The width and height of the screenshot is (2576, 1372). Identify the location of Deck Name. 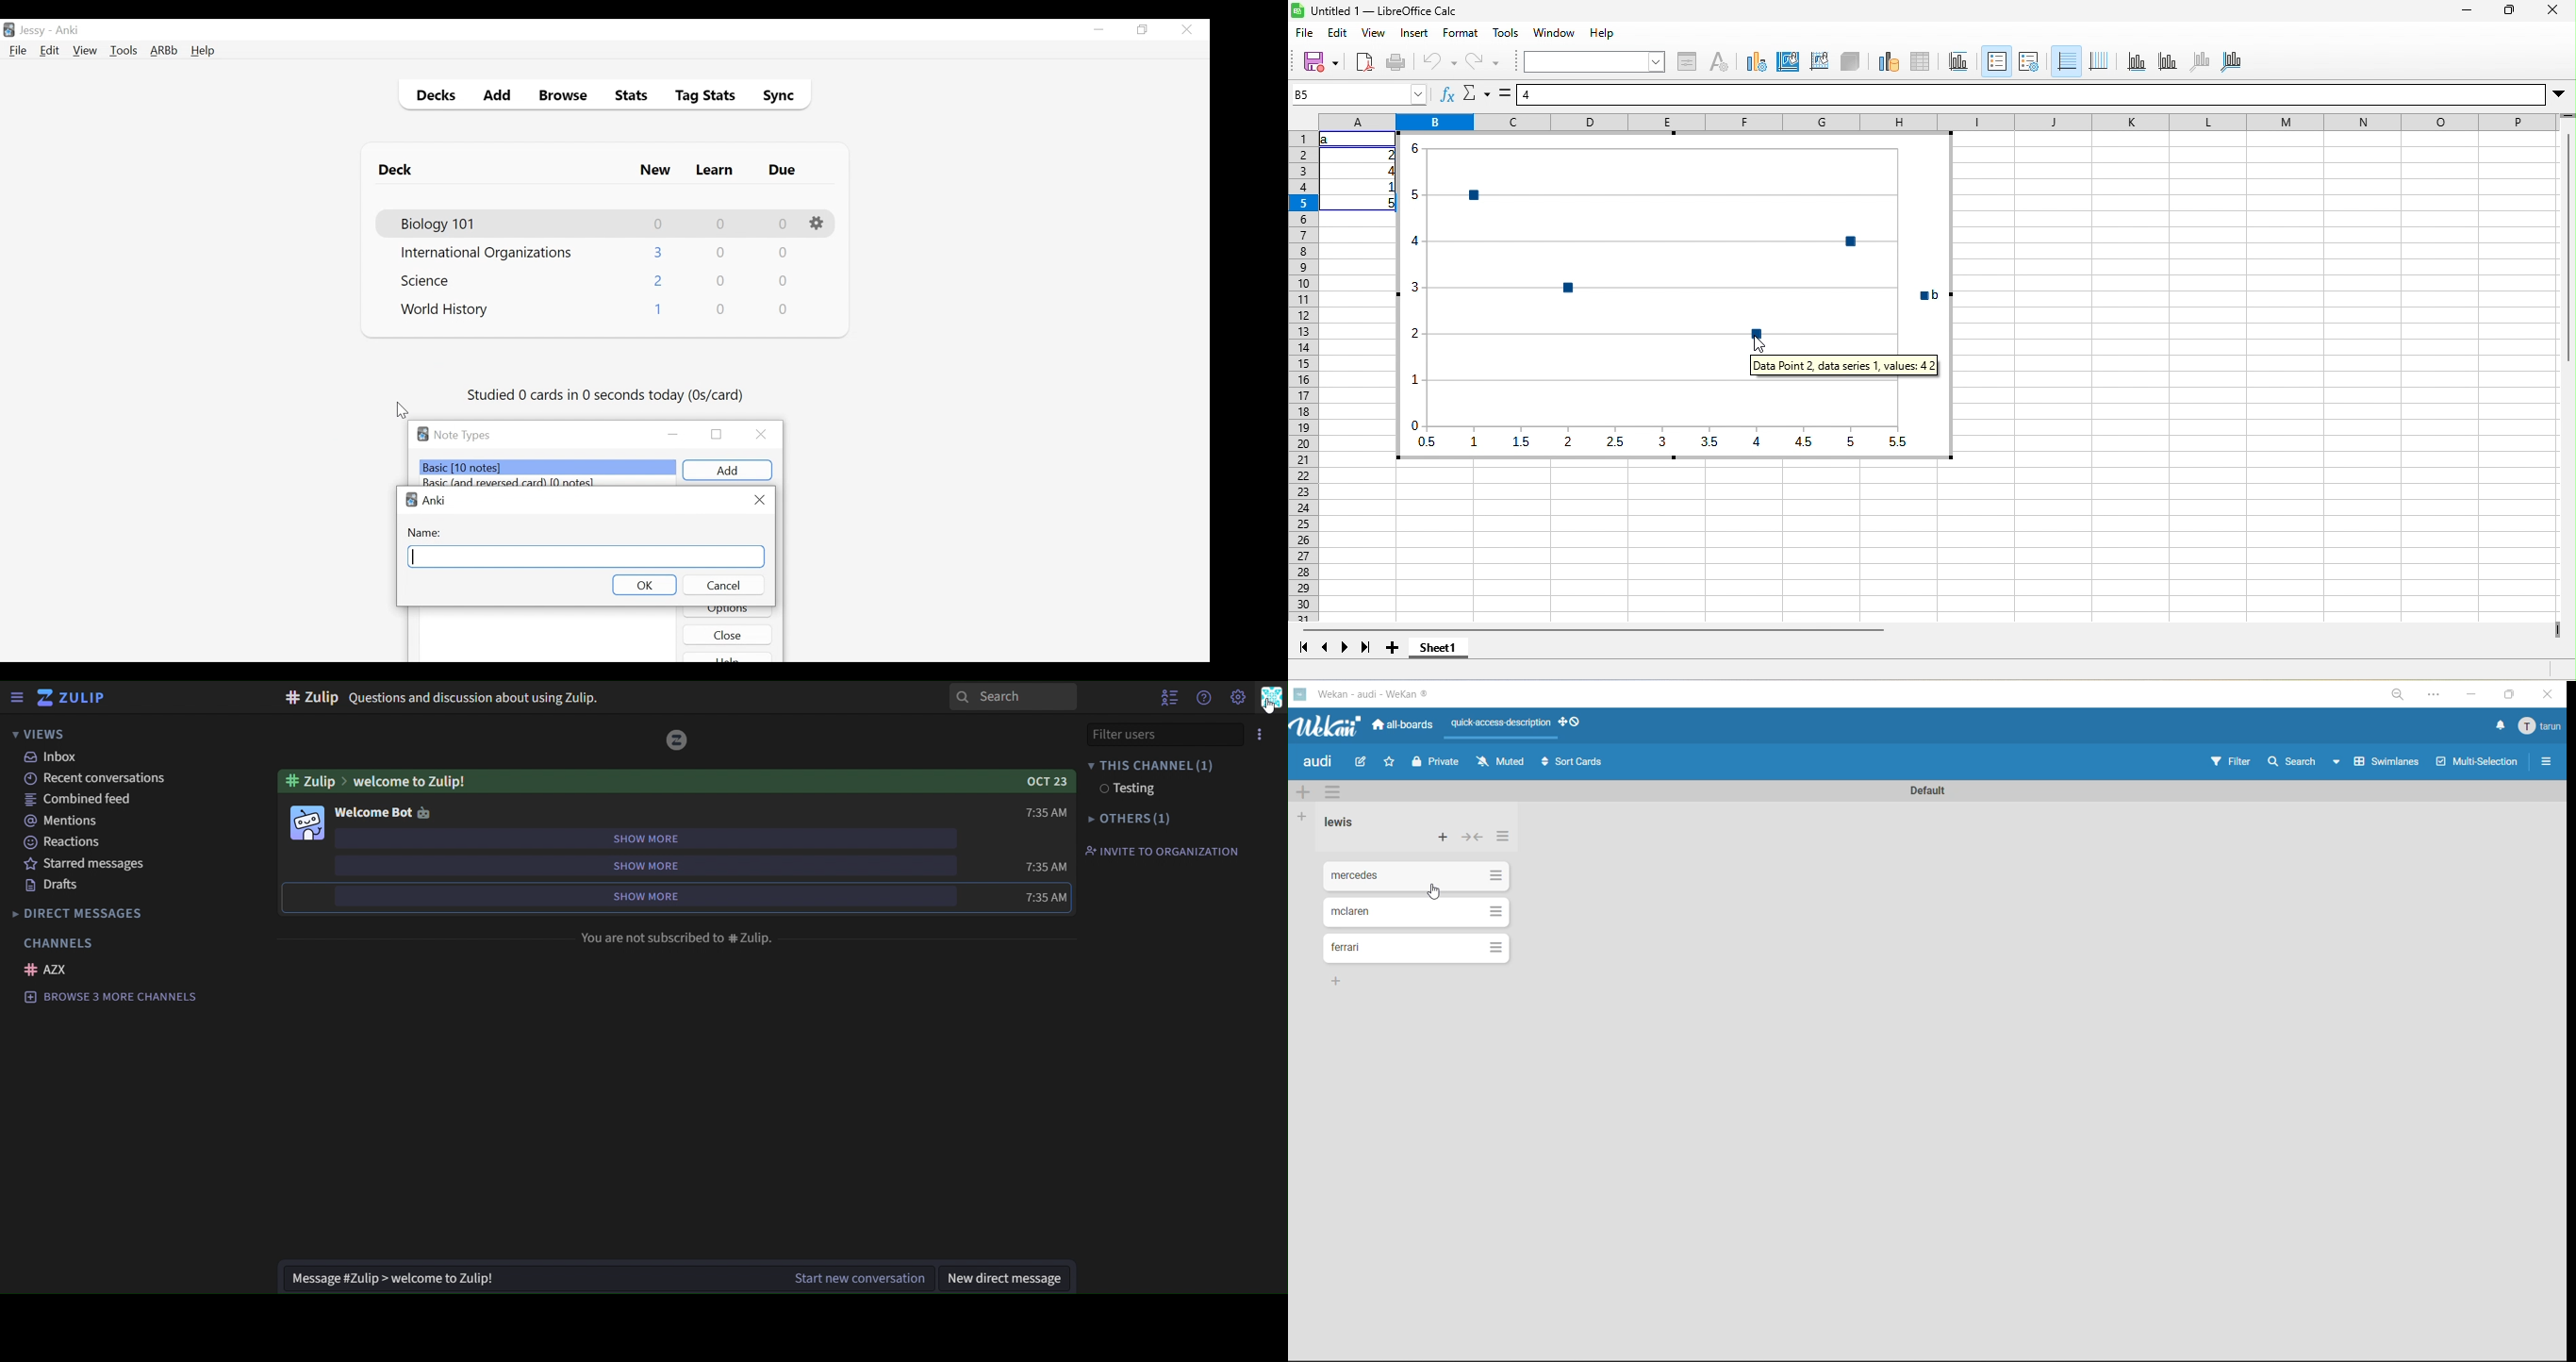
(445, 310).